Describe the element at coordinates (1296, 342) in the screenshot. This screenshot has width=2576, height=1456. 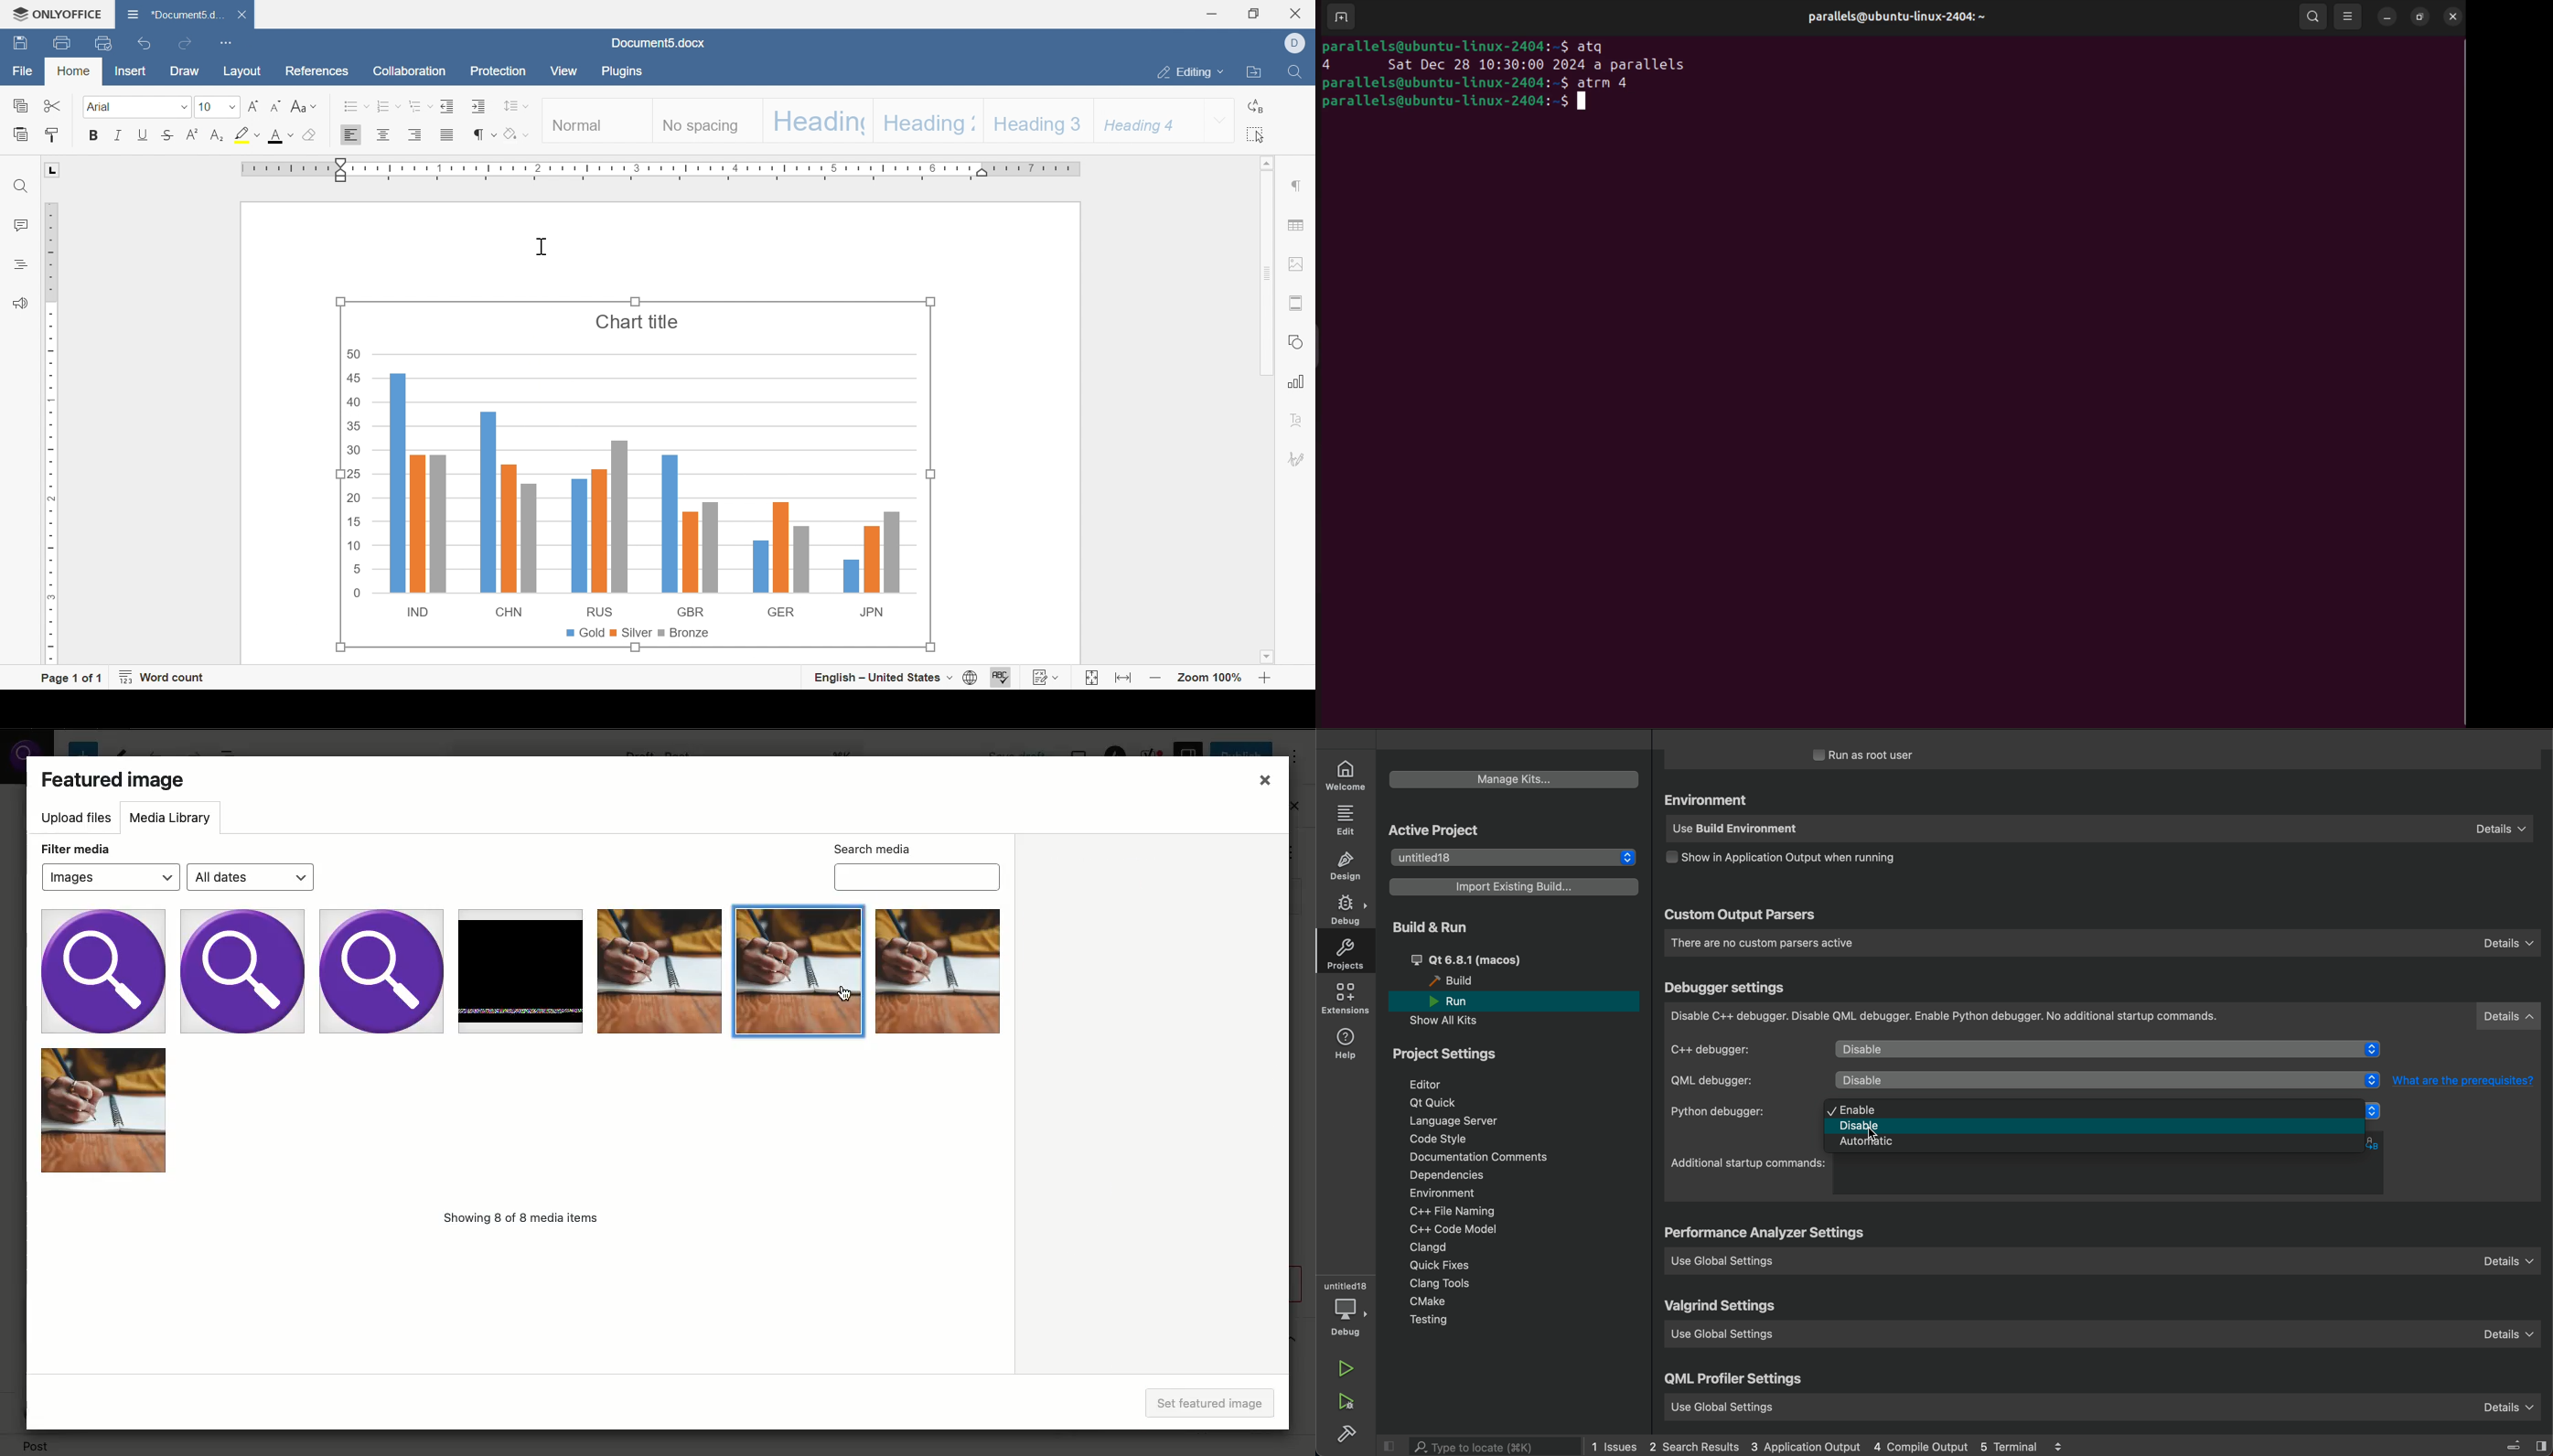
I see `shape settings` at that location.